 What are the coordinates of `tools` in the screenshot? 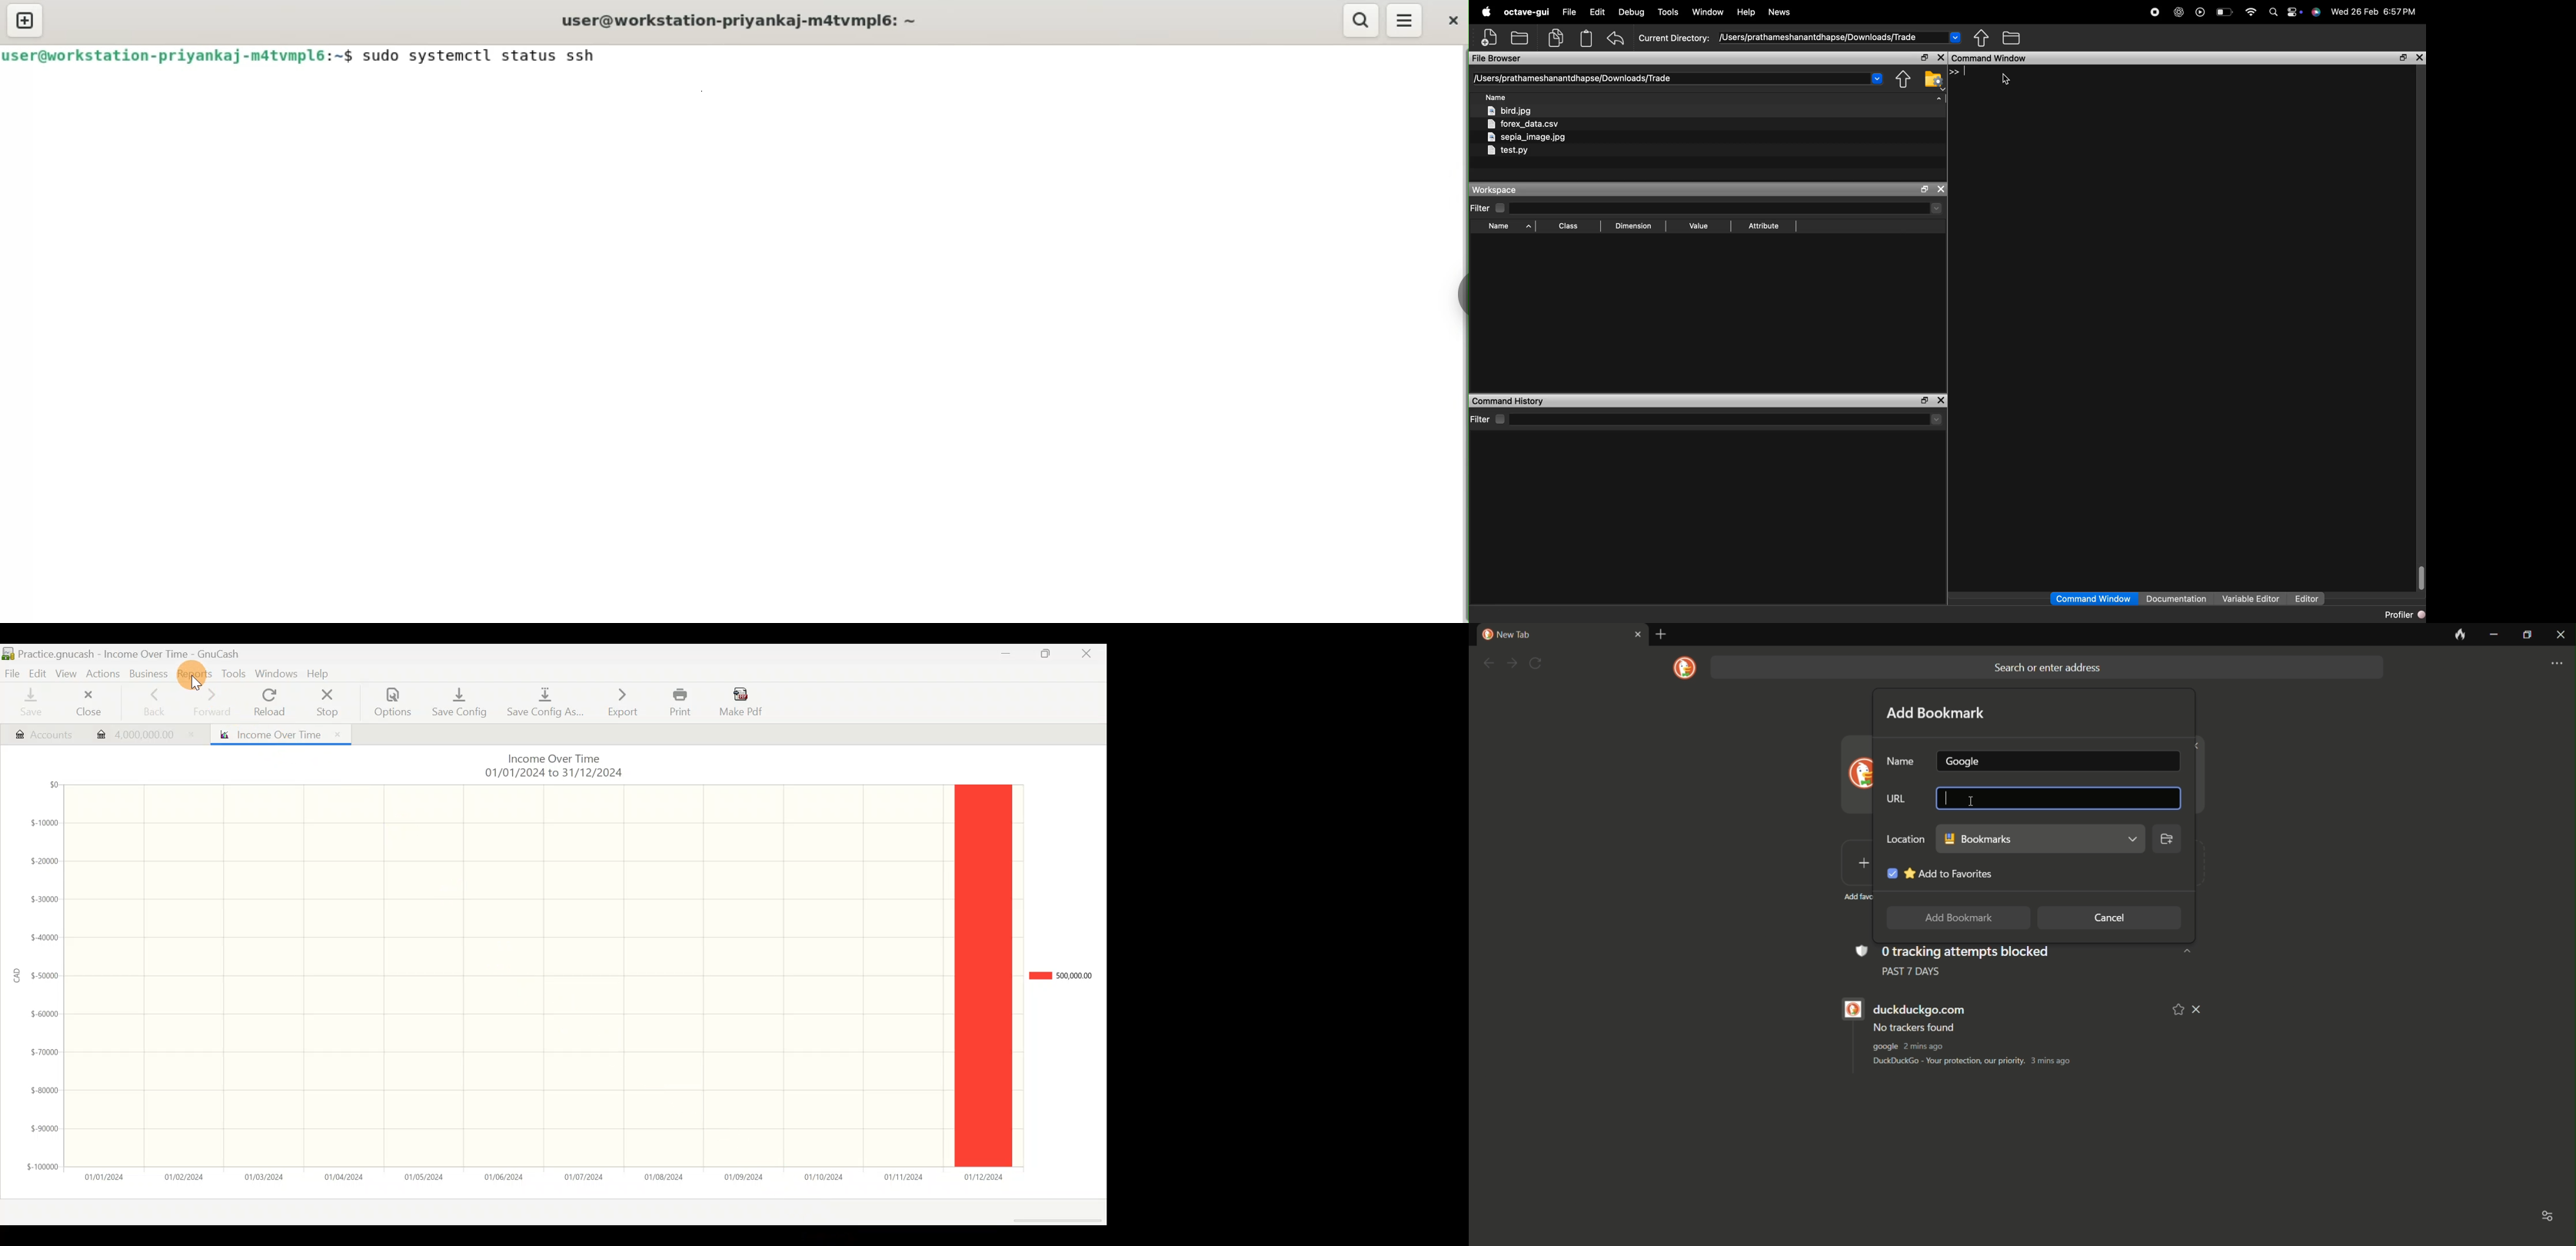 It's located at (1670, 12).